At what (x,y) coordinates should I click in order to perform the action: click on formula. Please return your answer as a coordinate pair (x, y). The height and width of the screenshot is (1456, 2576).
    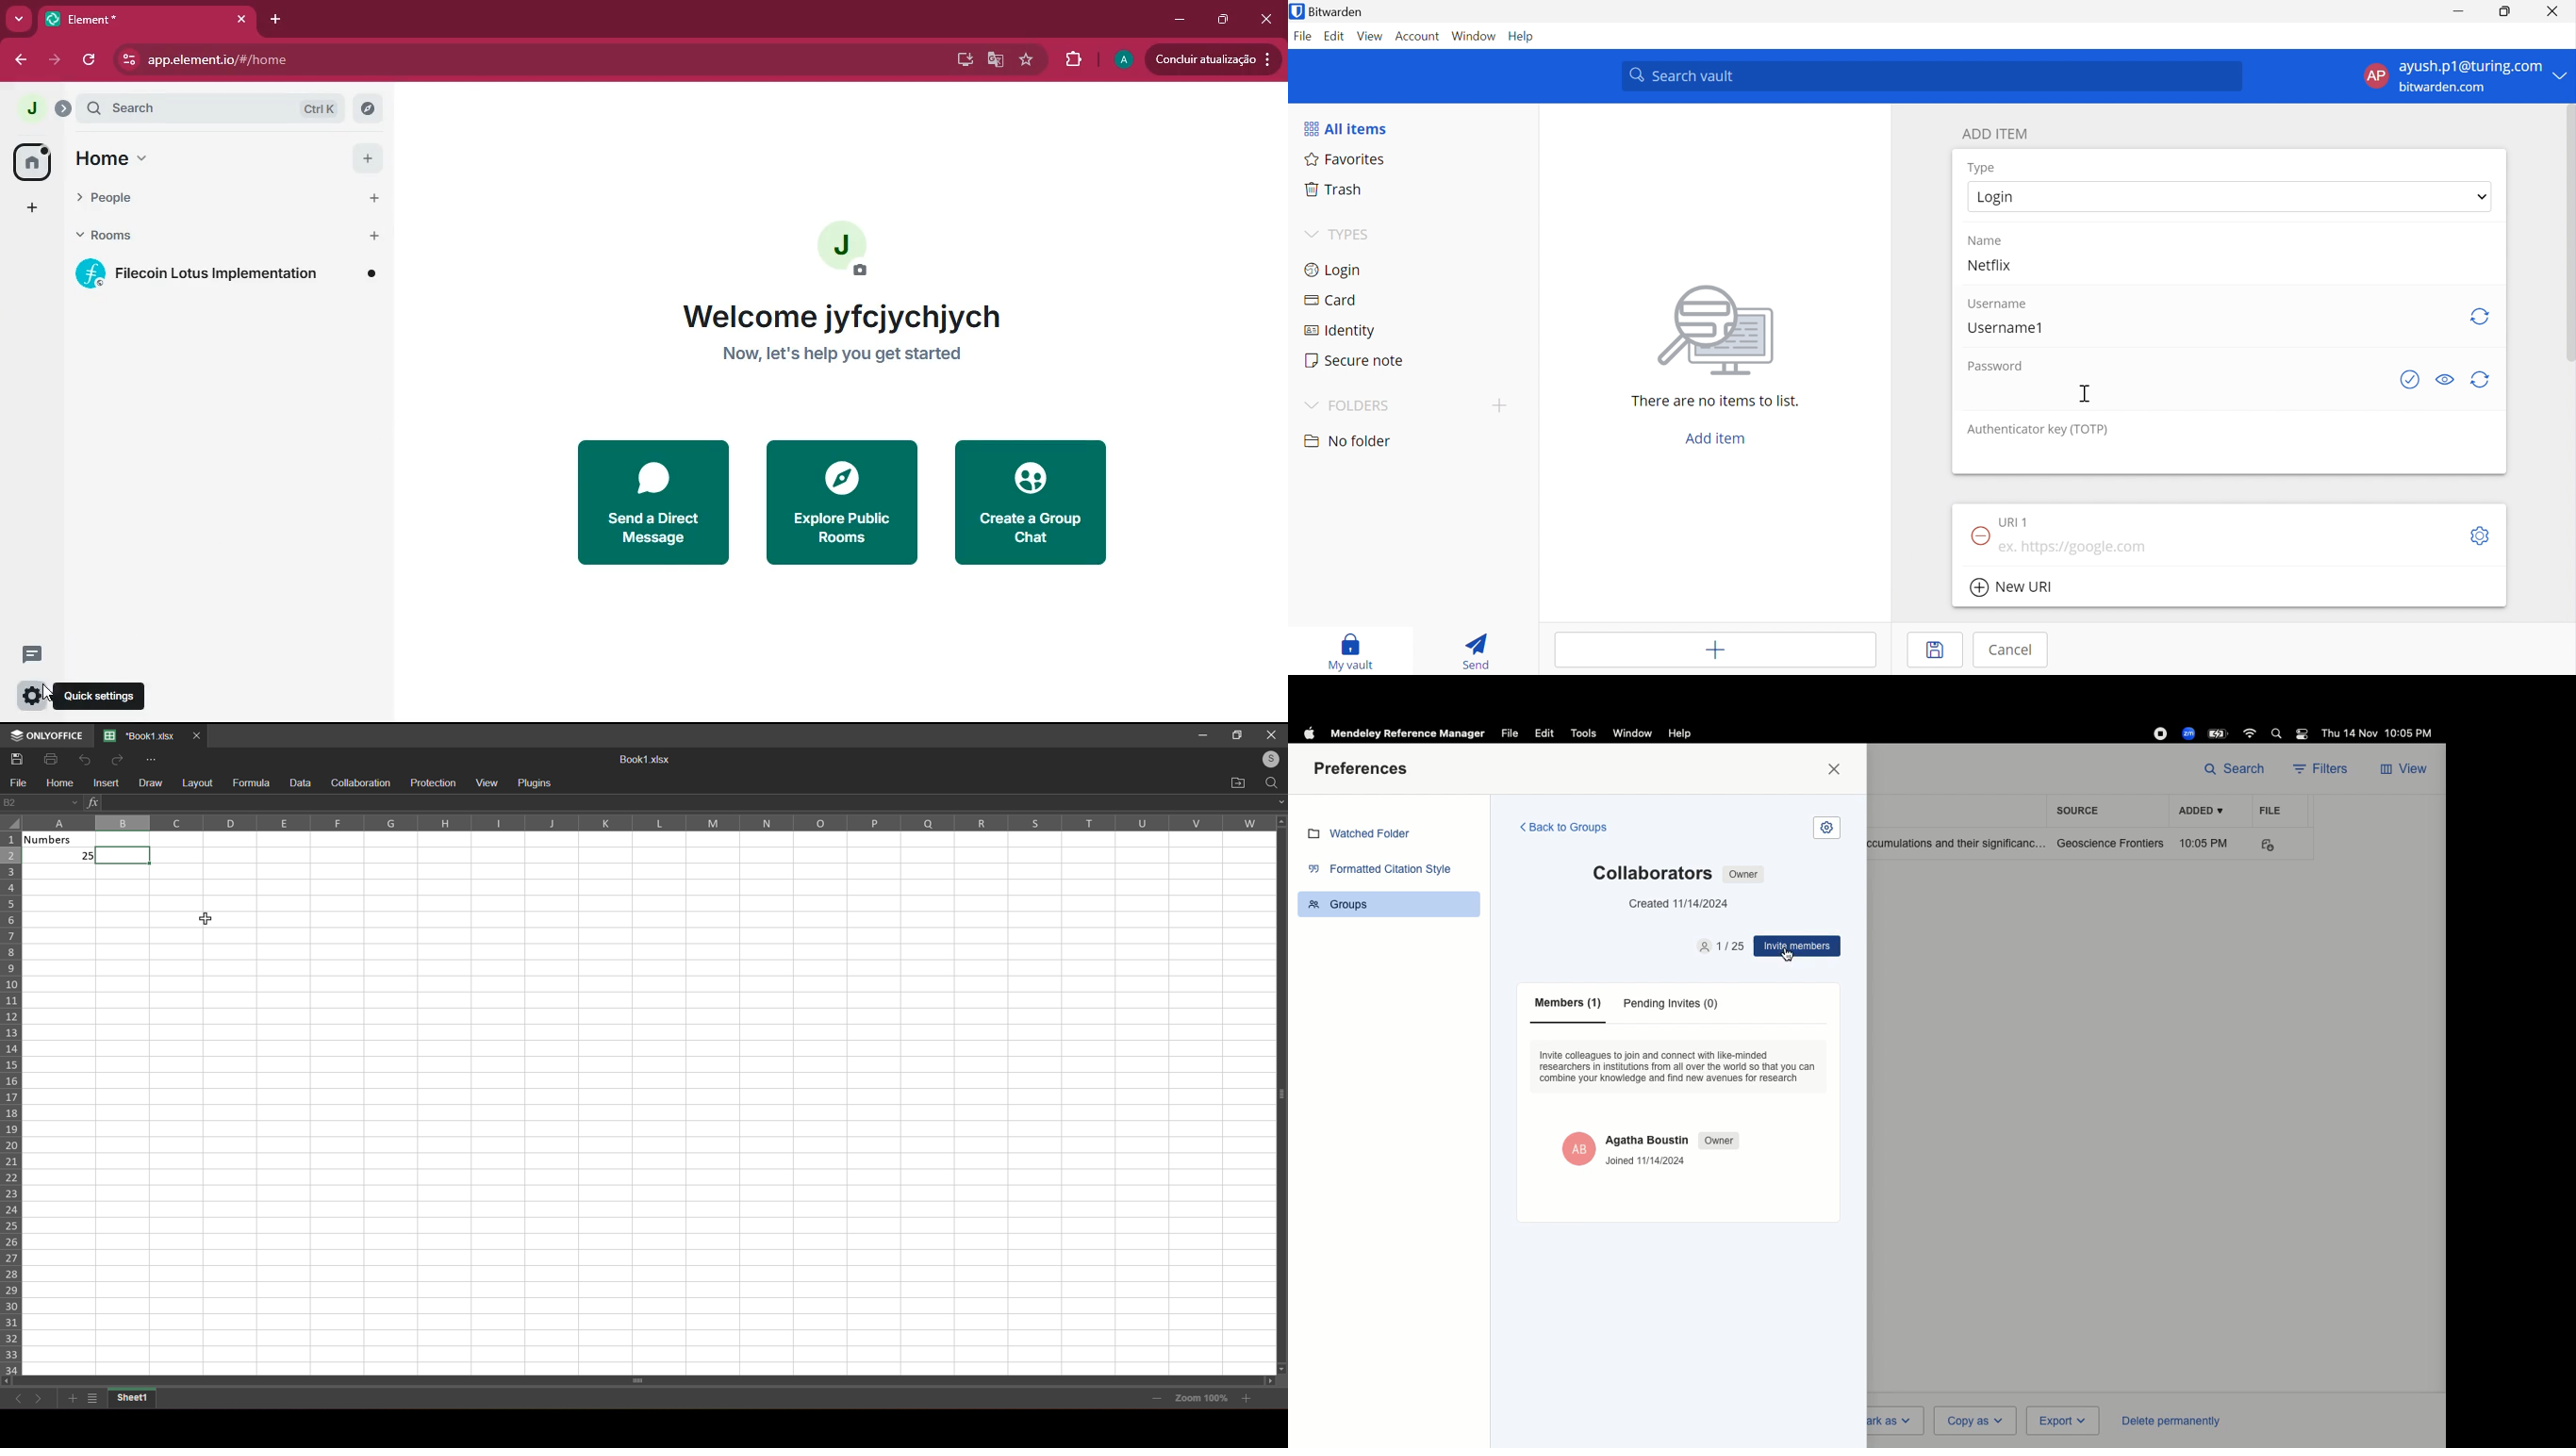
    Looking at the image, I should click on (250, 783).